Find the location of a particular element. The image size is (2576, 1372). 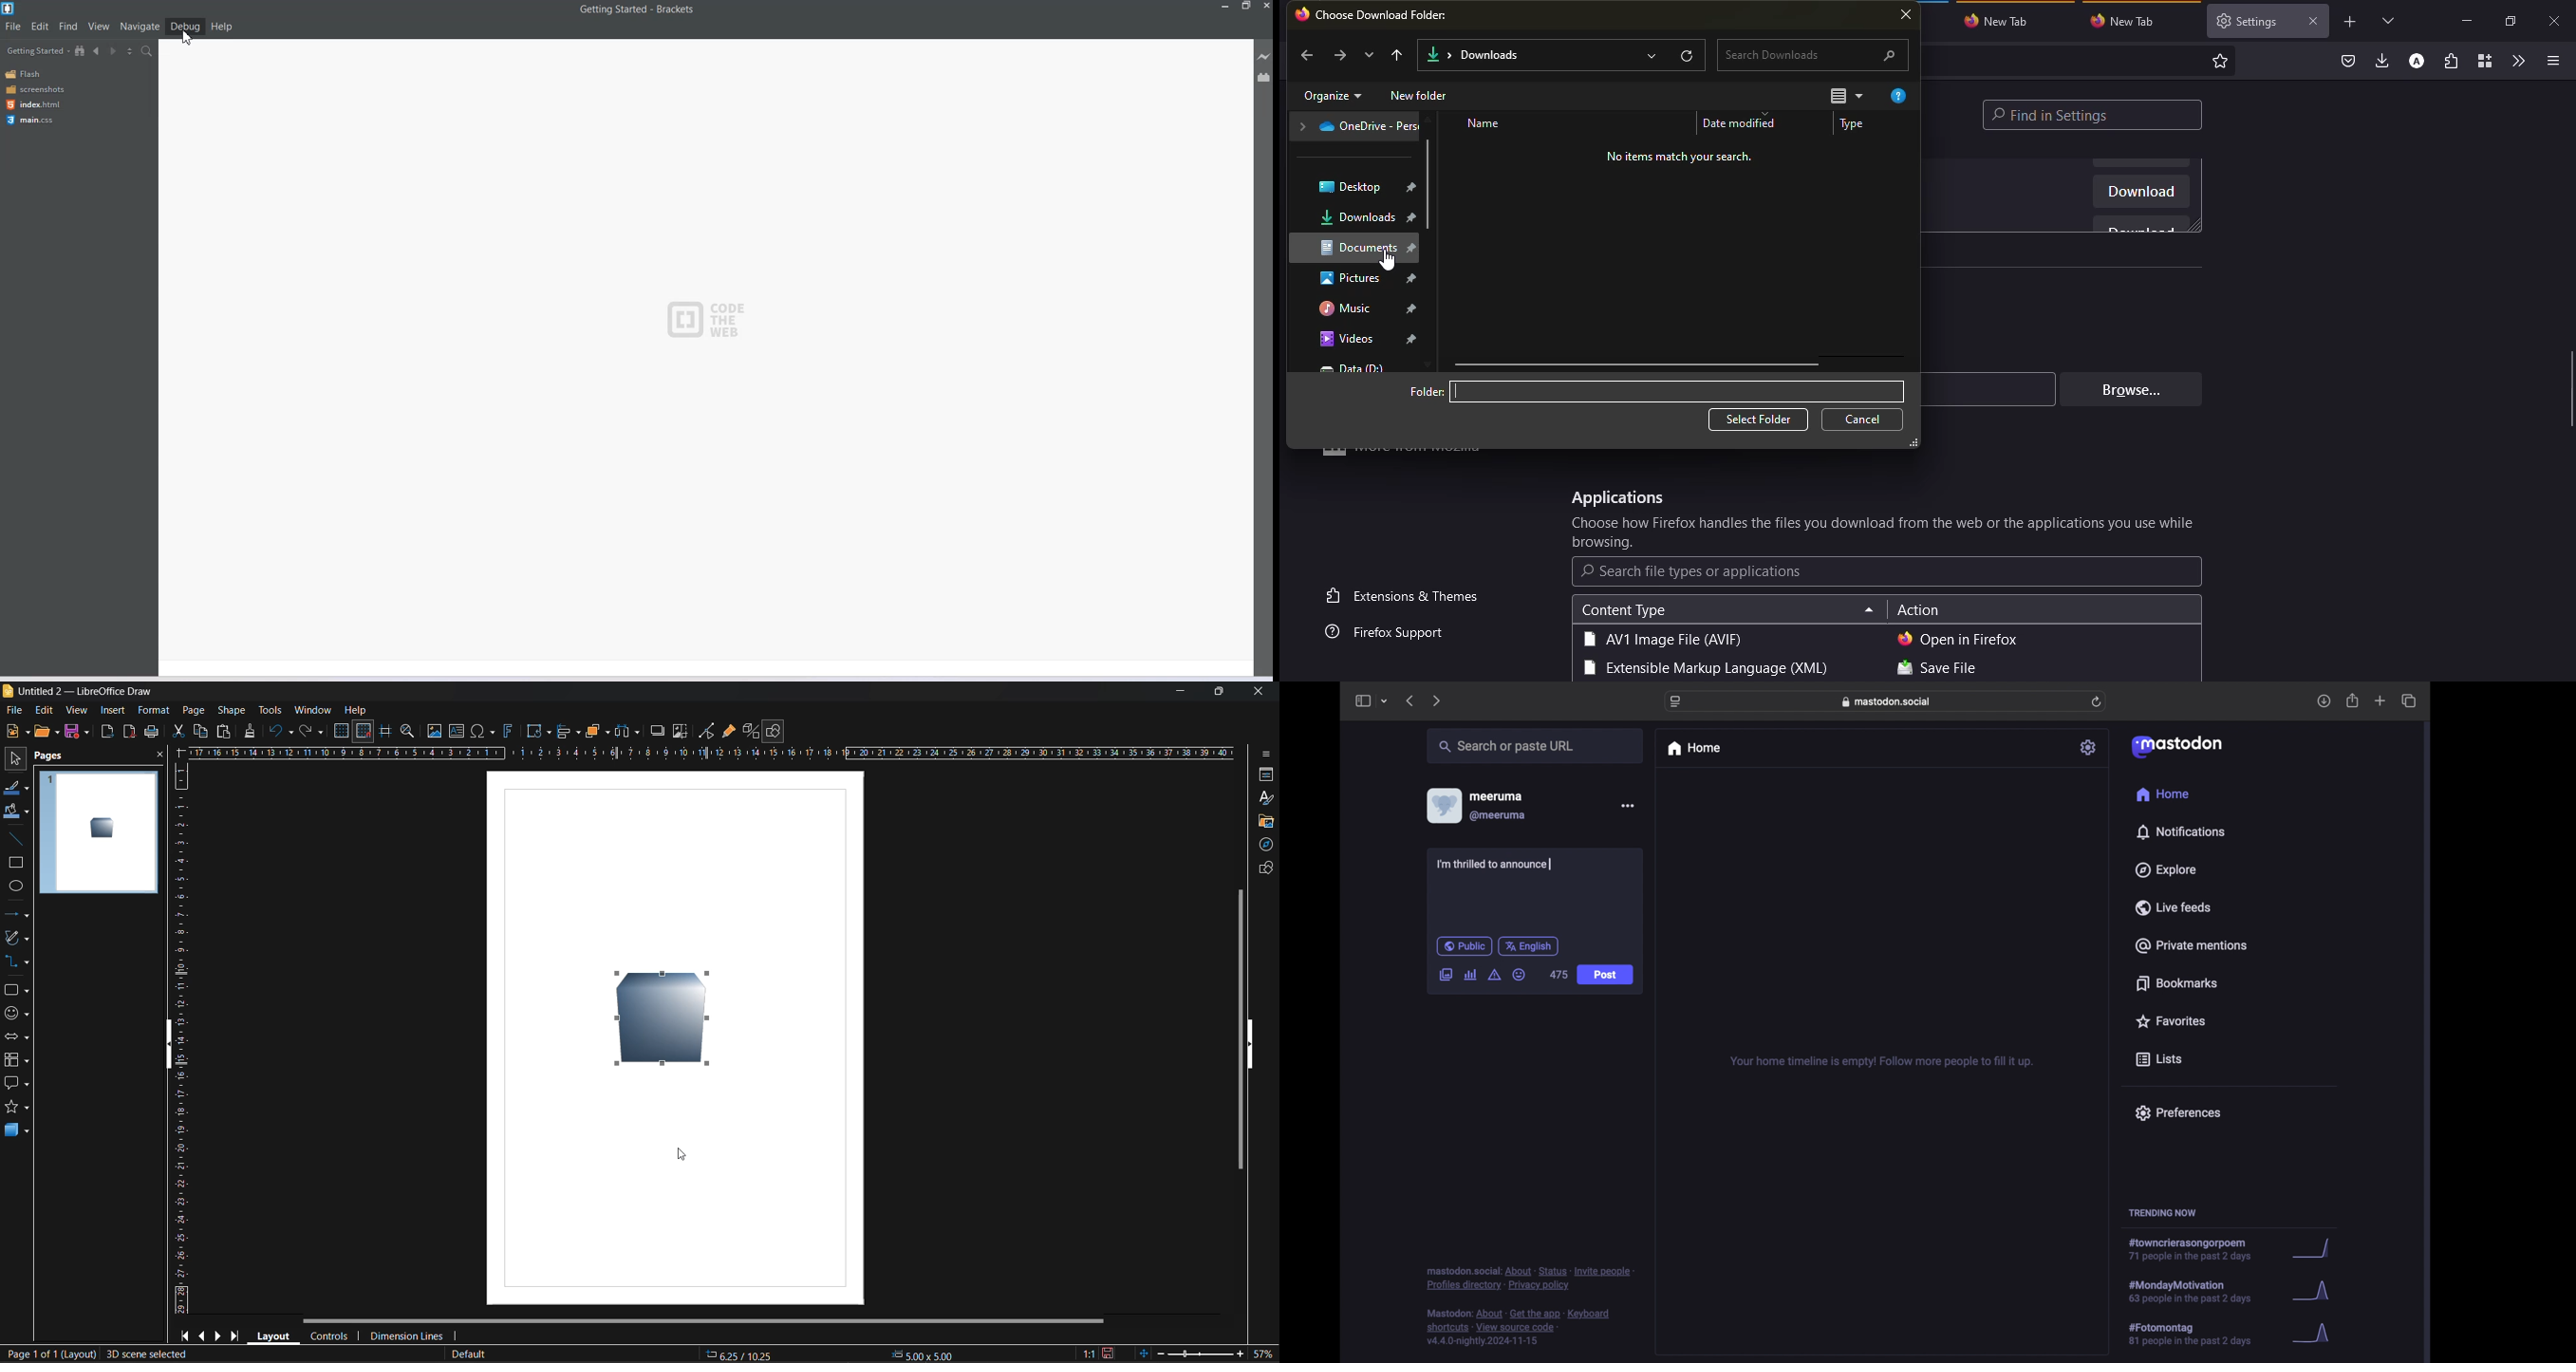

close is located at coordinates (158, 758).